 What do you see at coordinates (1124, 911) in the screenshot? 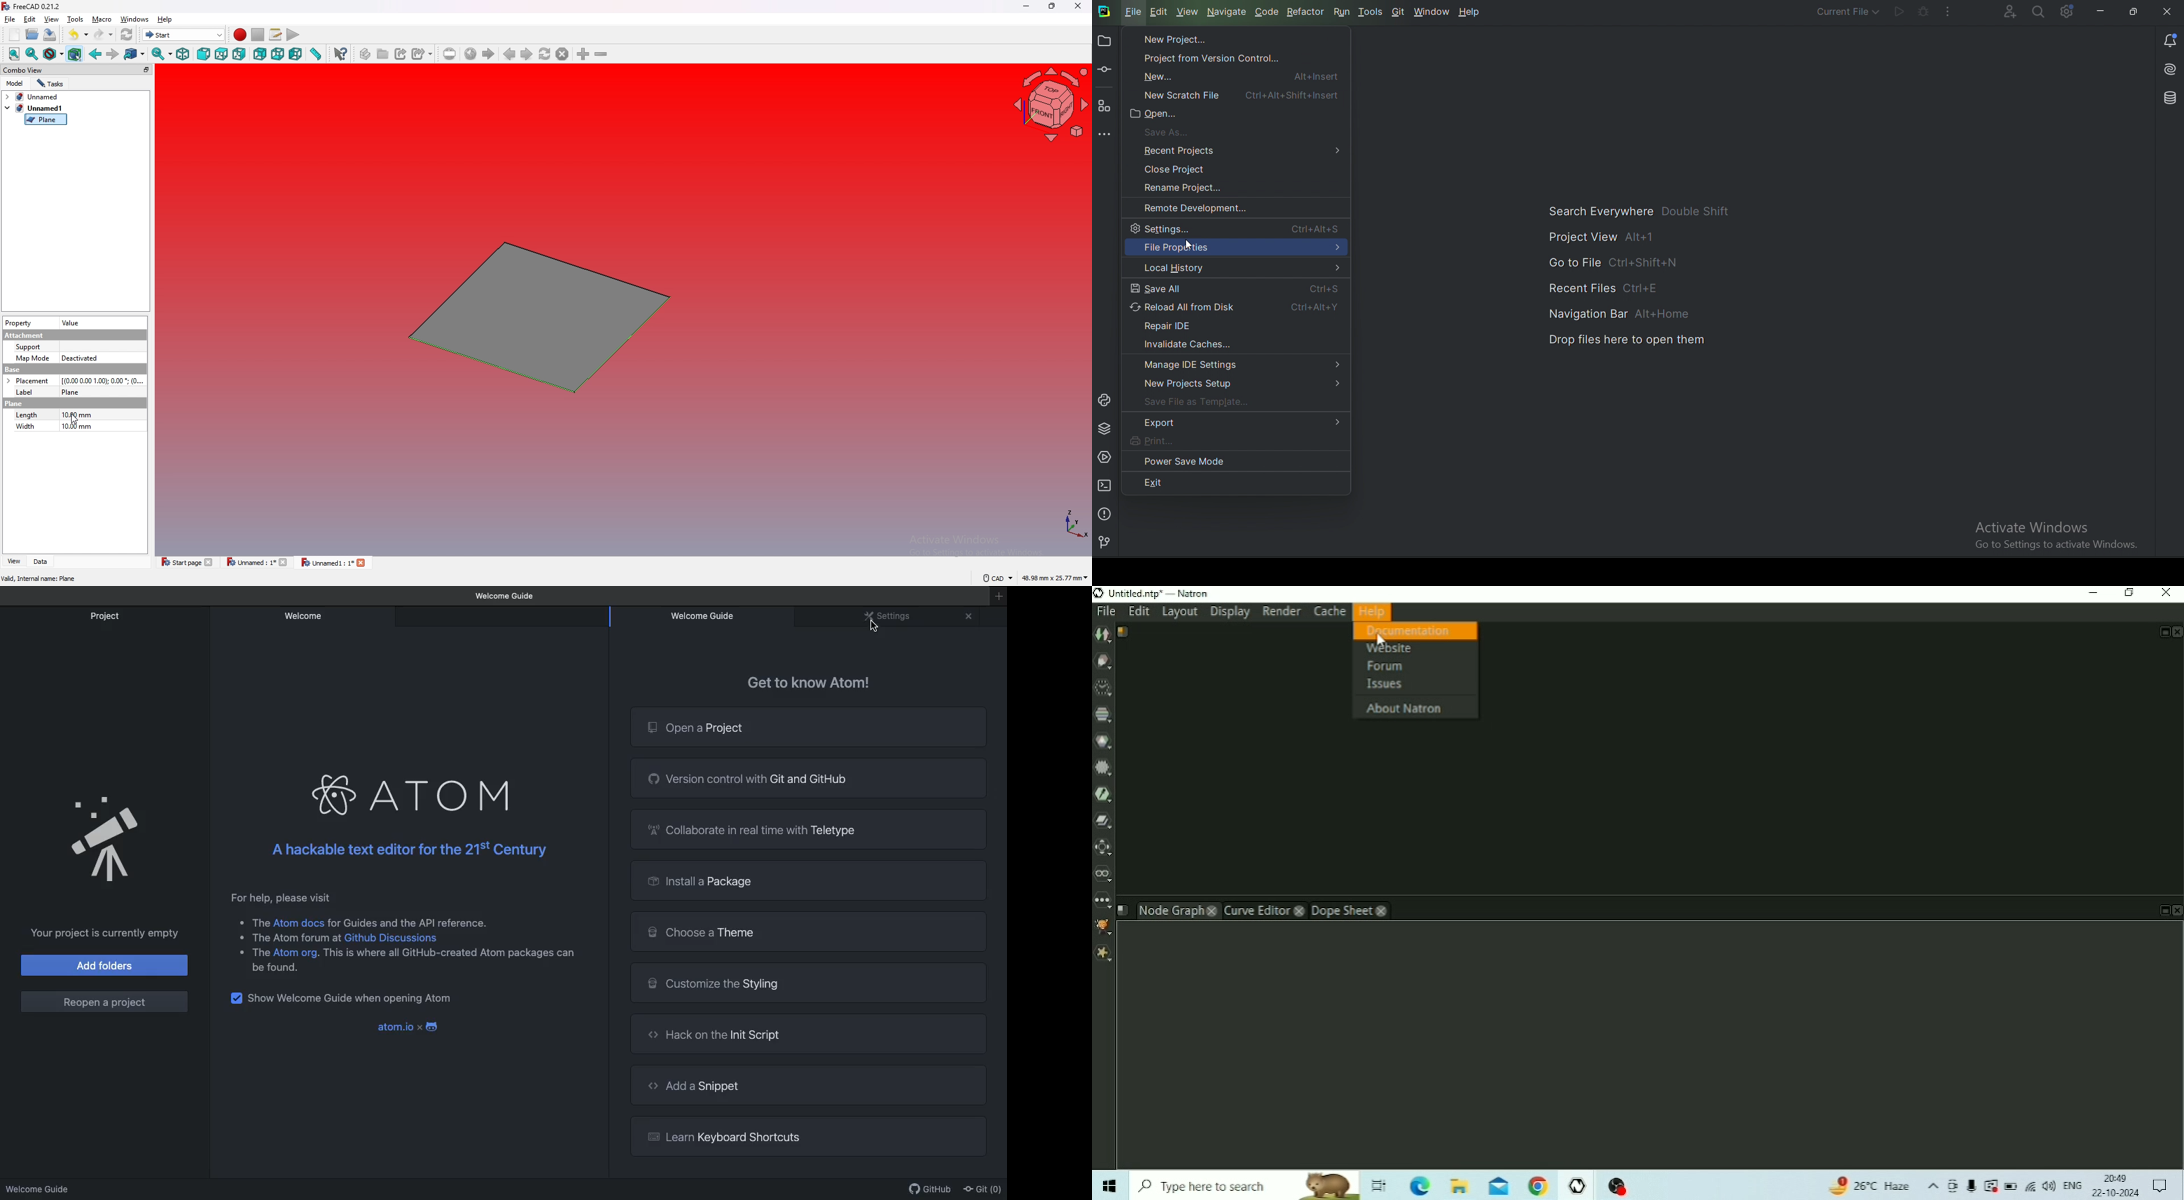
I see `Script name` at bounding box center [1124, 911].